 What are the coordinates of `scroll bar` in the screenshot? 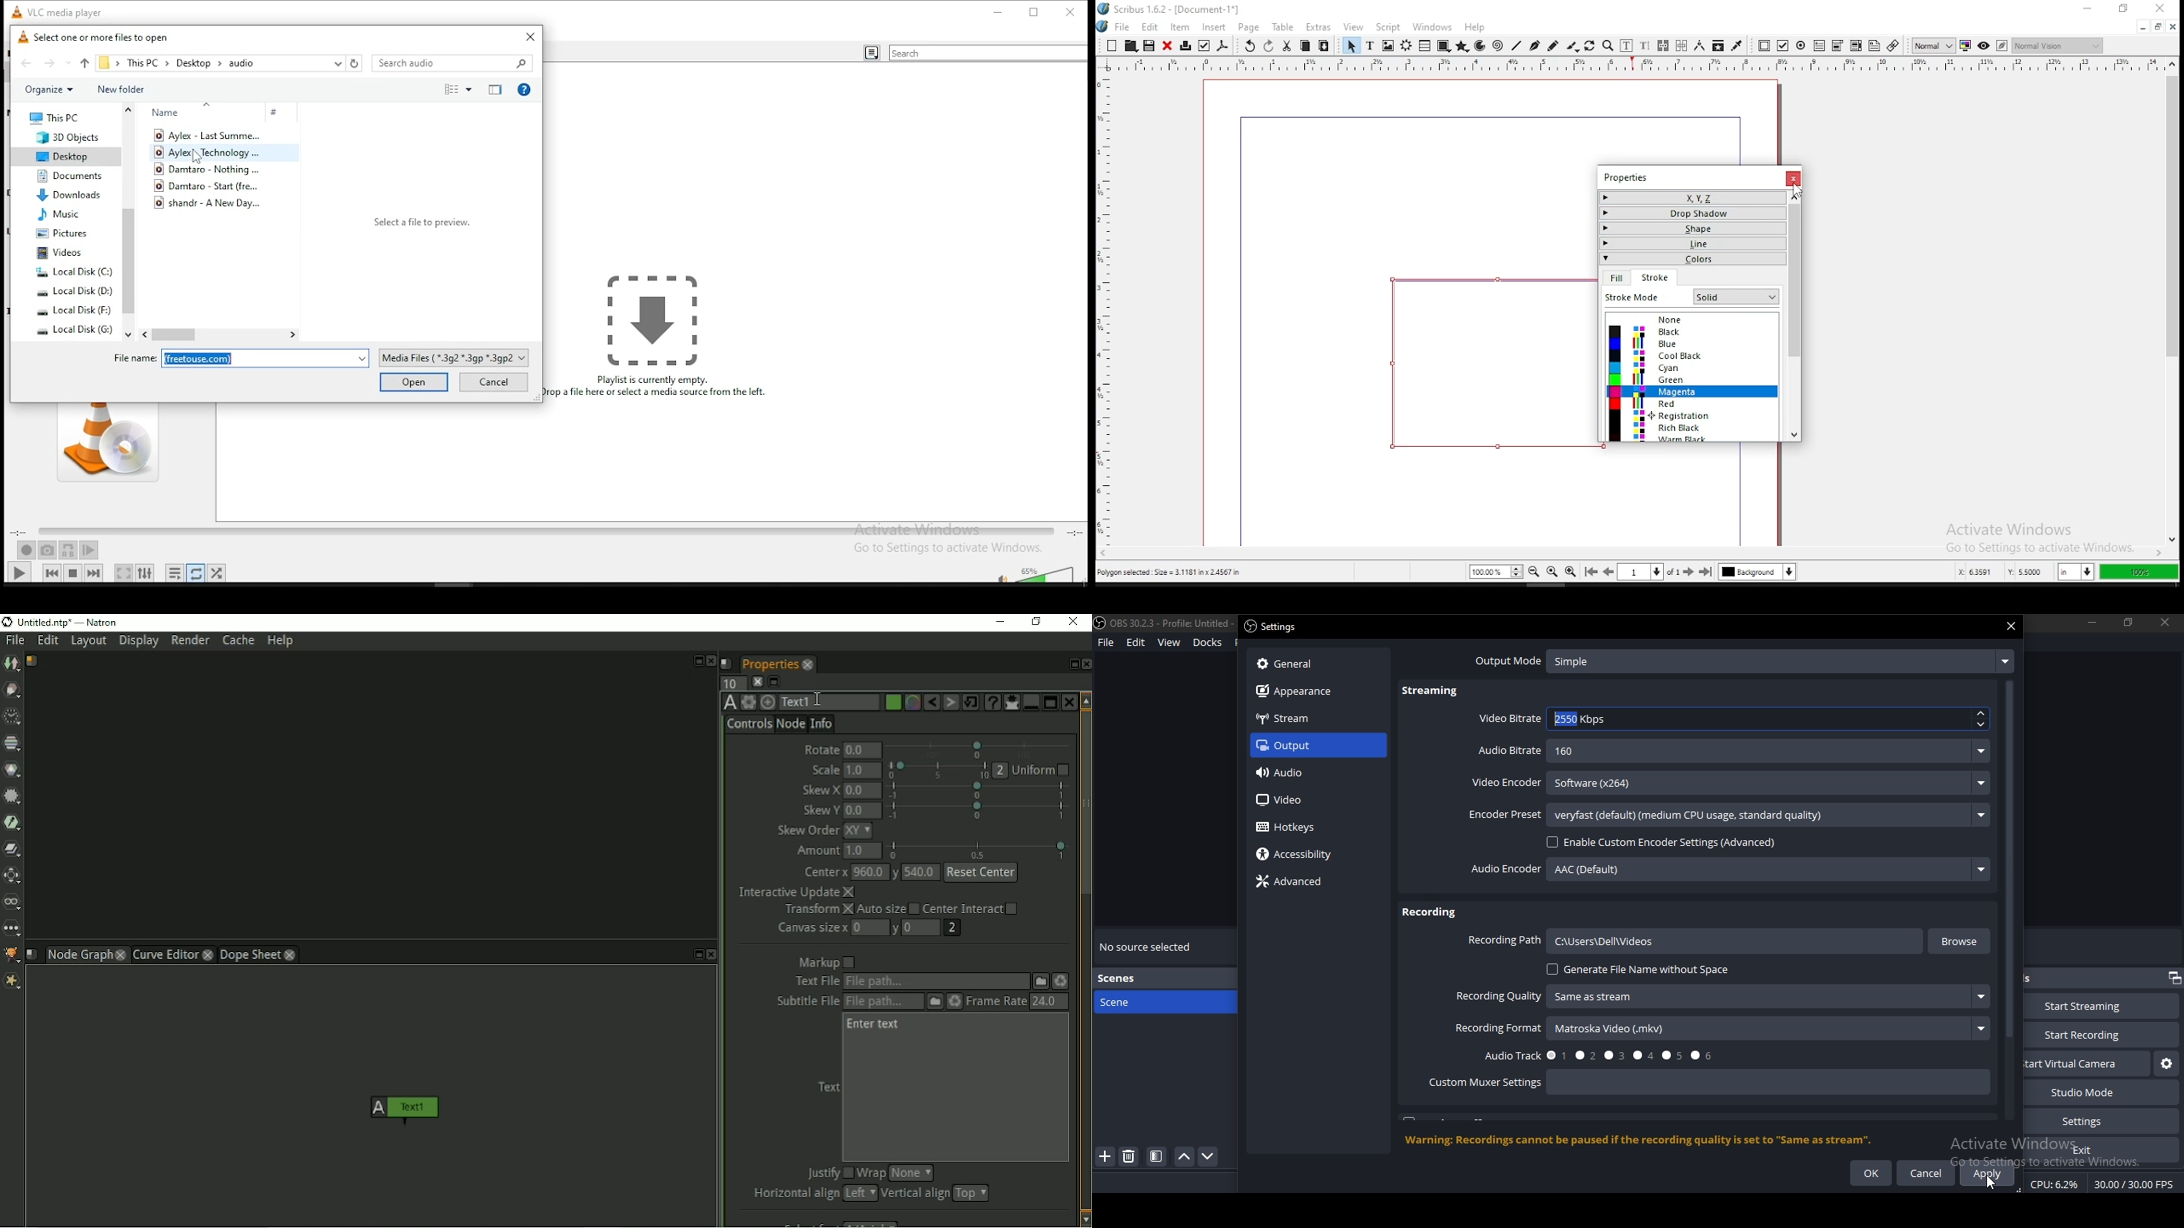 It's located at (2172, 302).